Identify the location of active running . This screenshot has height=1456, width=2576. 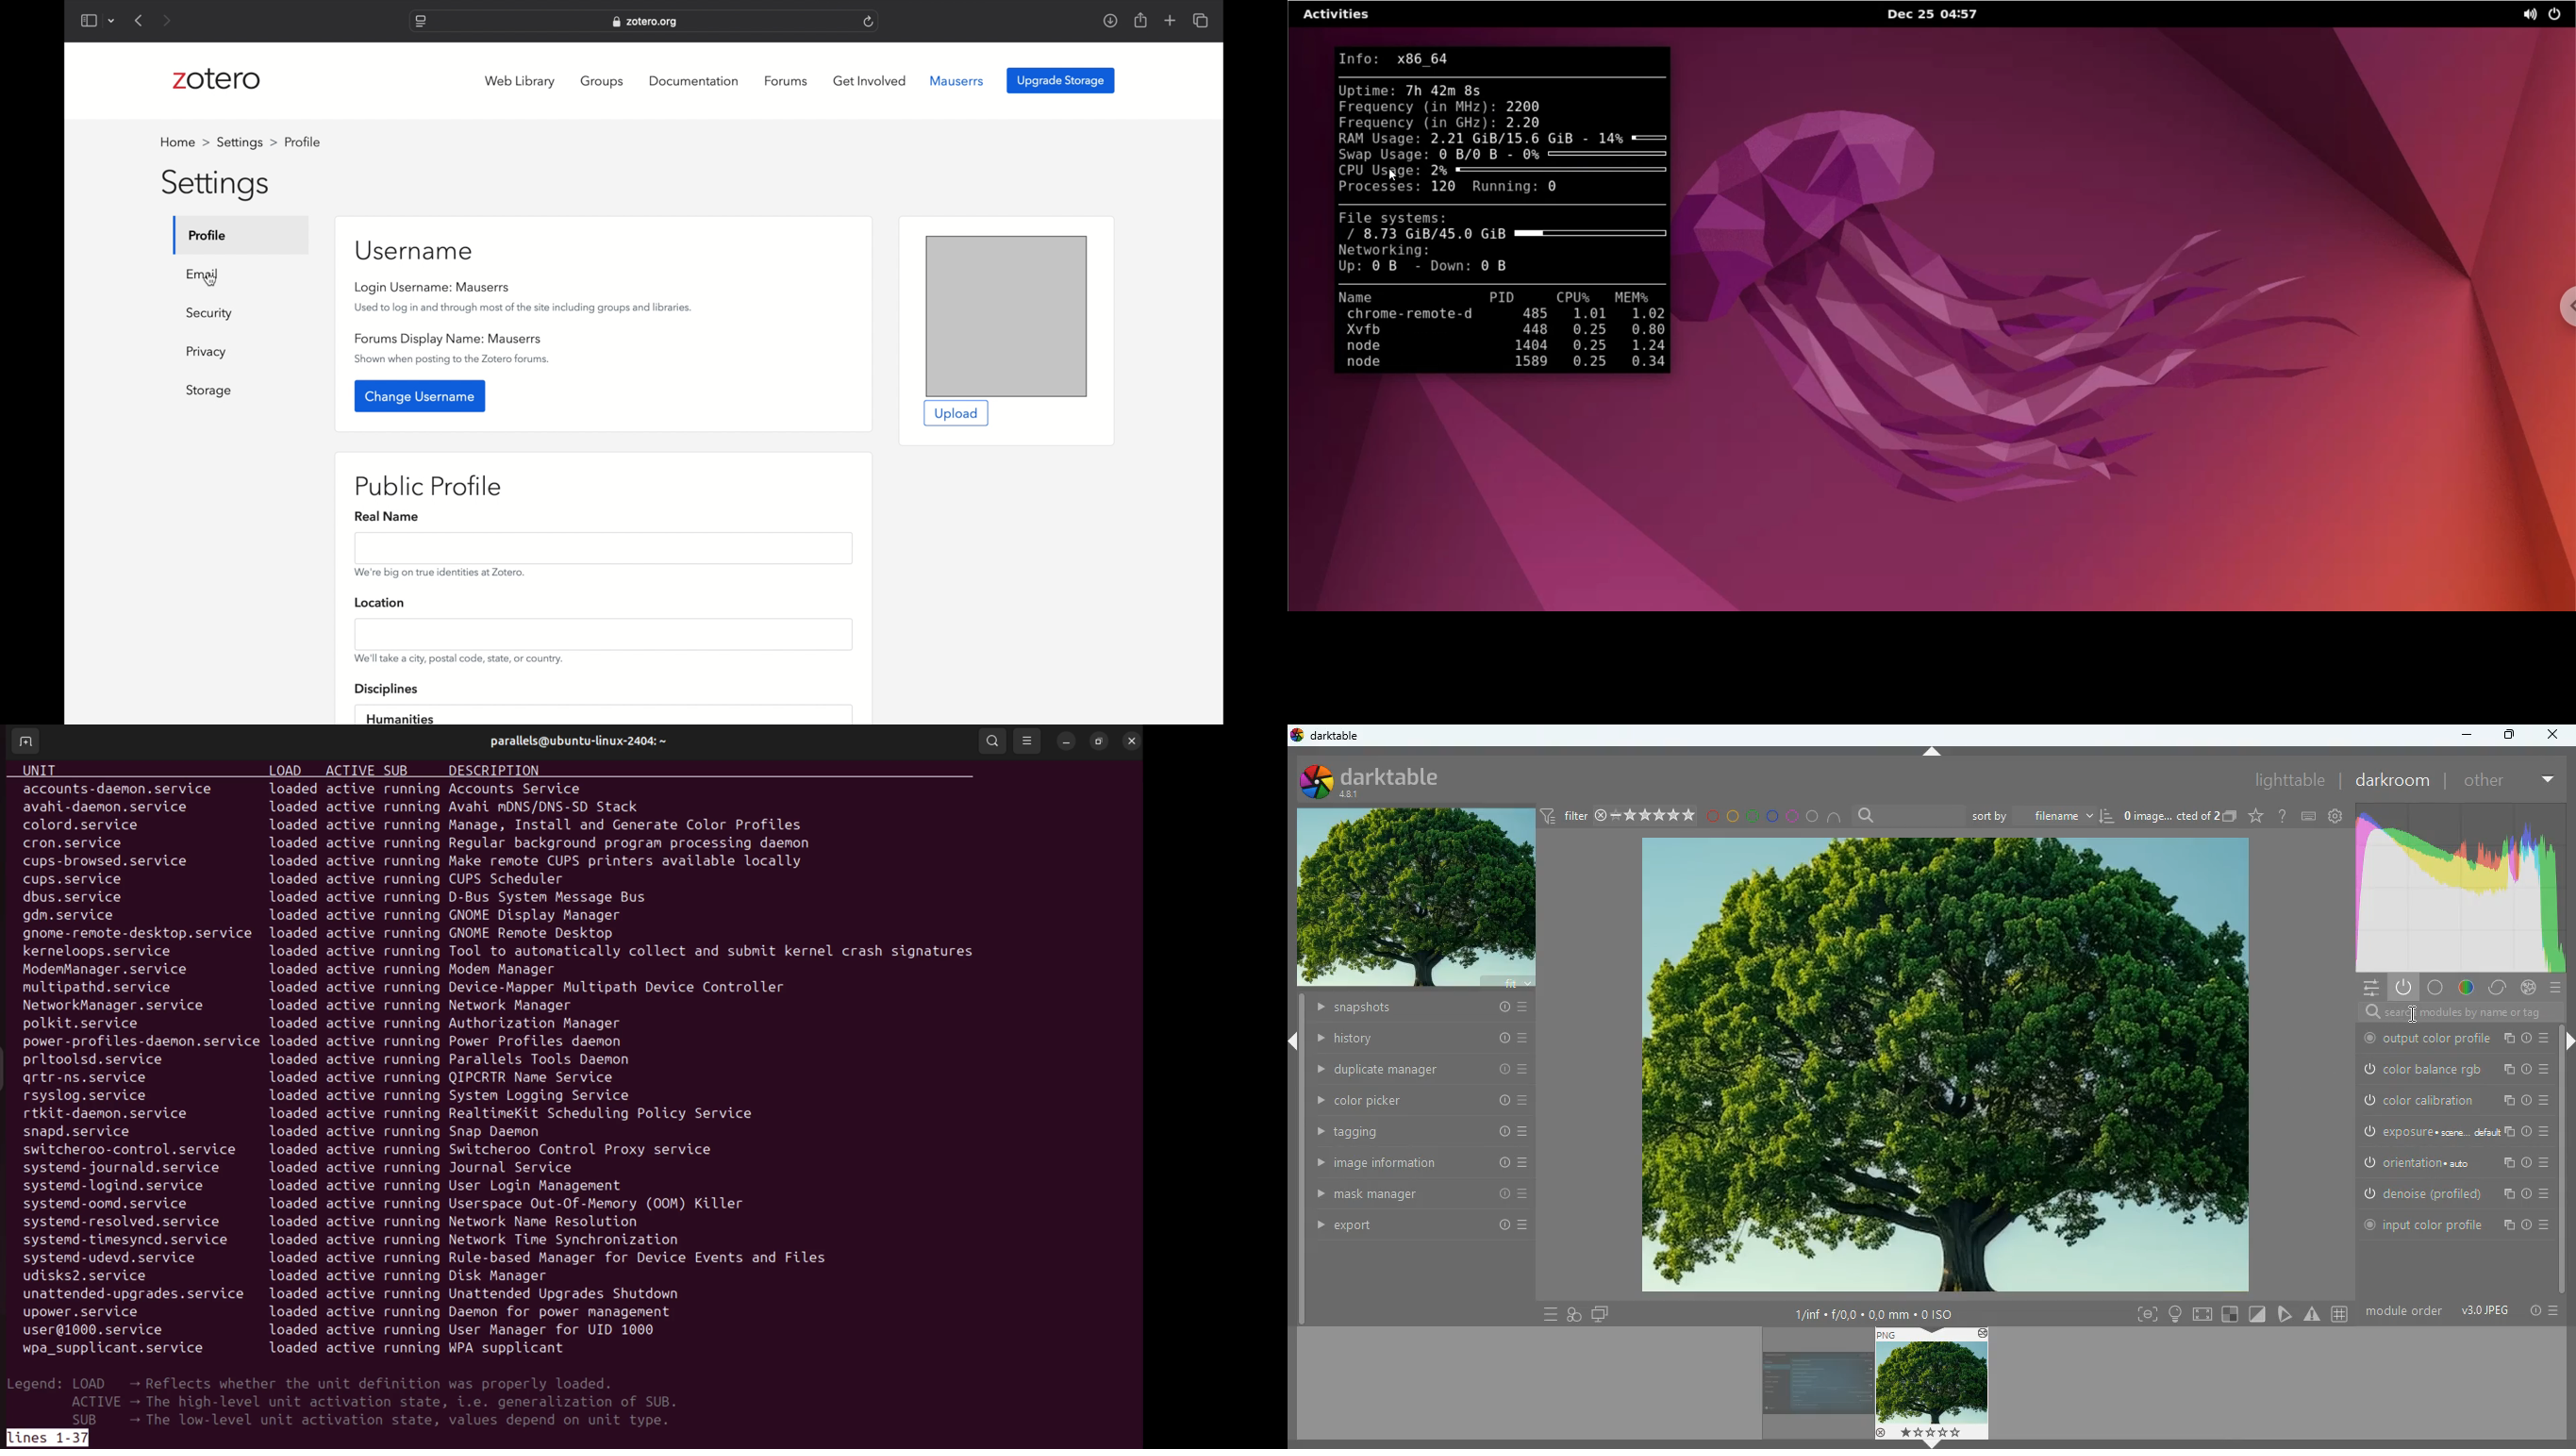
(533, 1062).